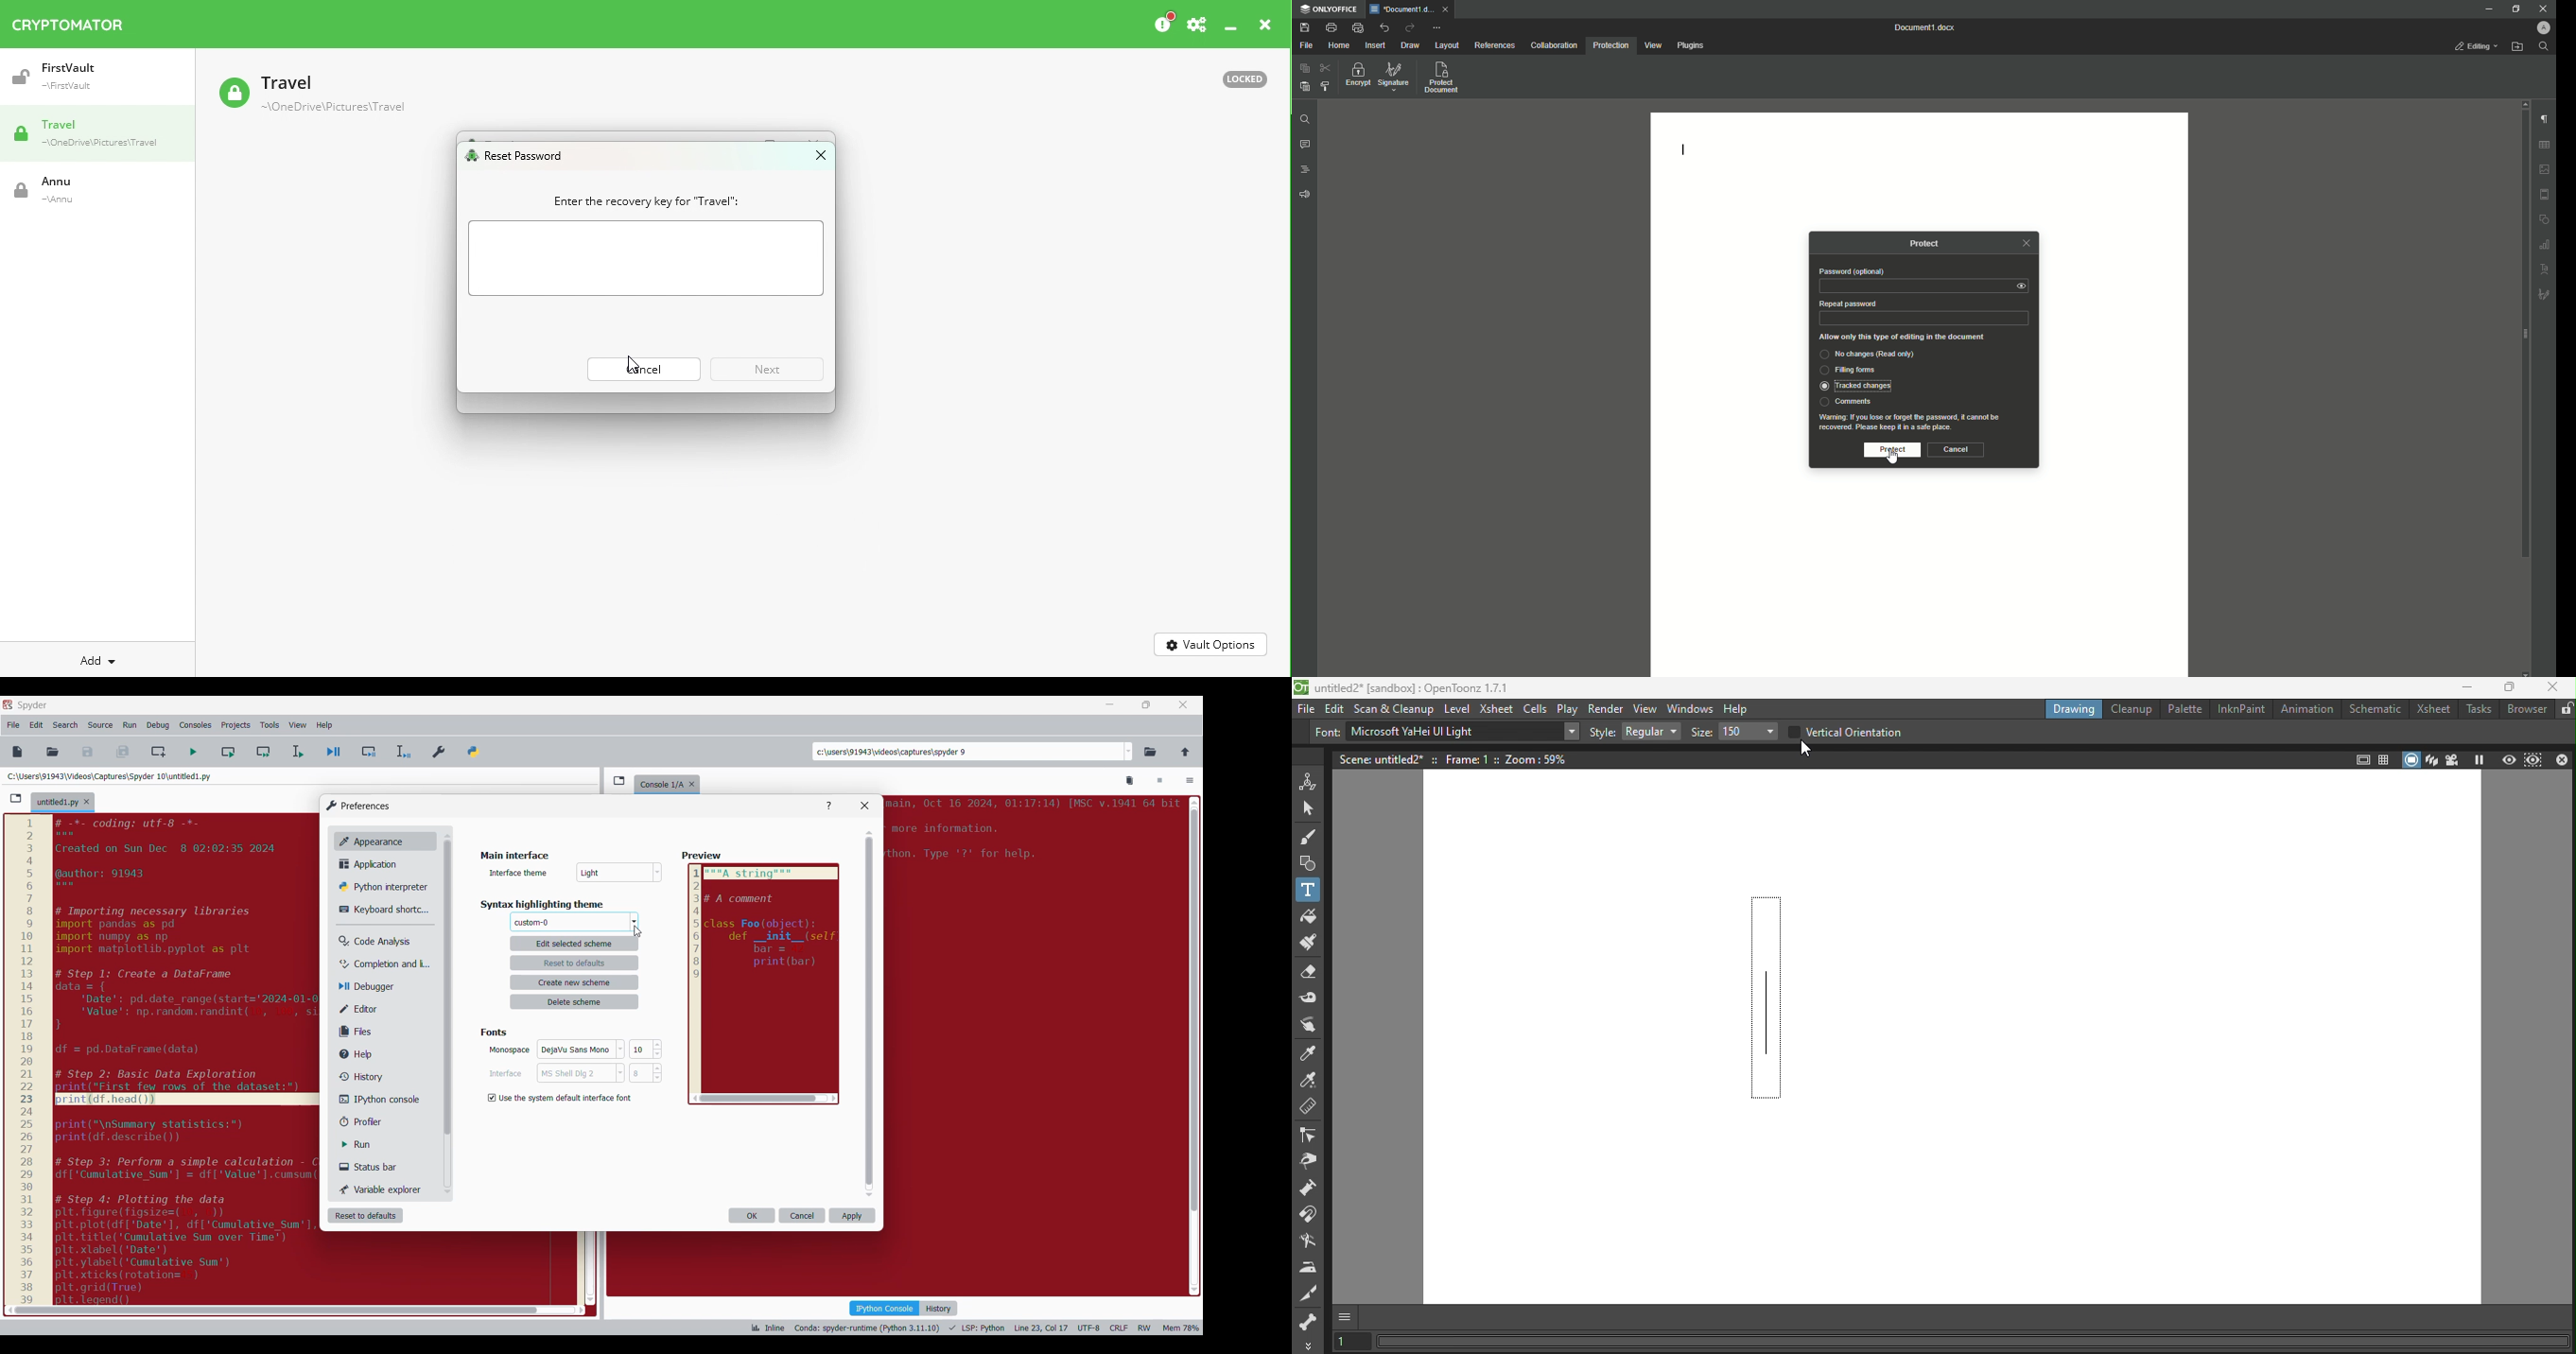 This screenshot has height=1372, width=2576. Describe the element at coordinates (563, 1096) in the screenshot. I see `Setting options under Background` at that location.